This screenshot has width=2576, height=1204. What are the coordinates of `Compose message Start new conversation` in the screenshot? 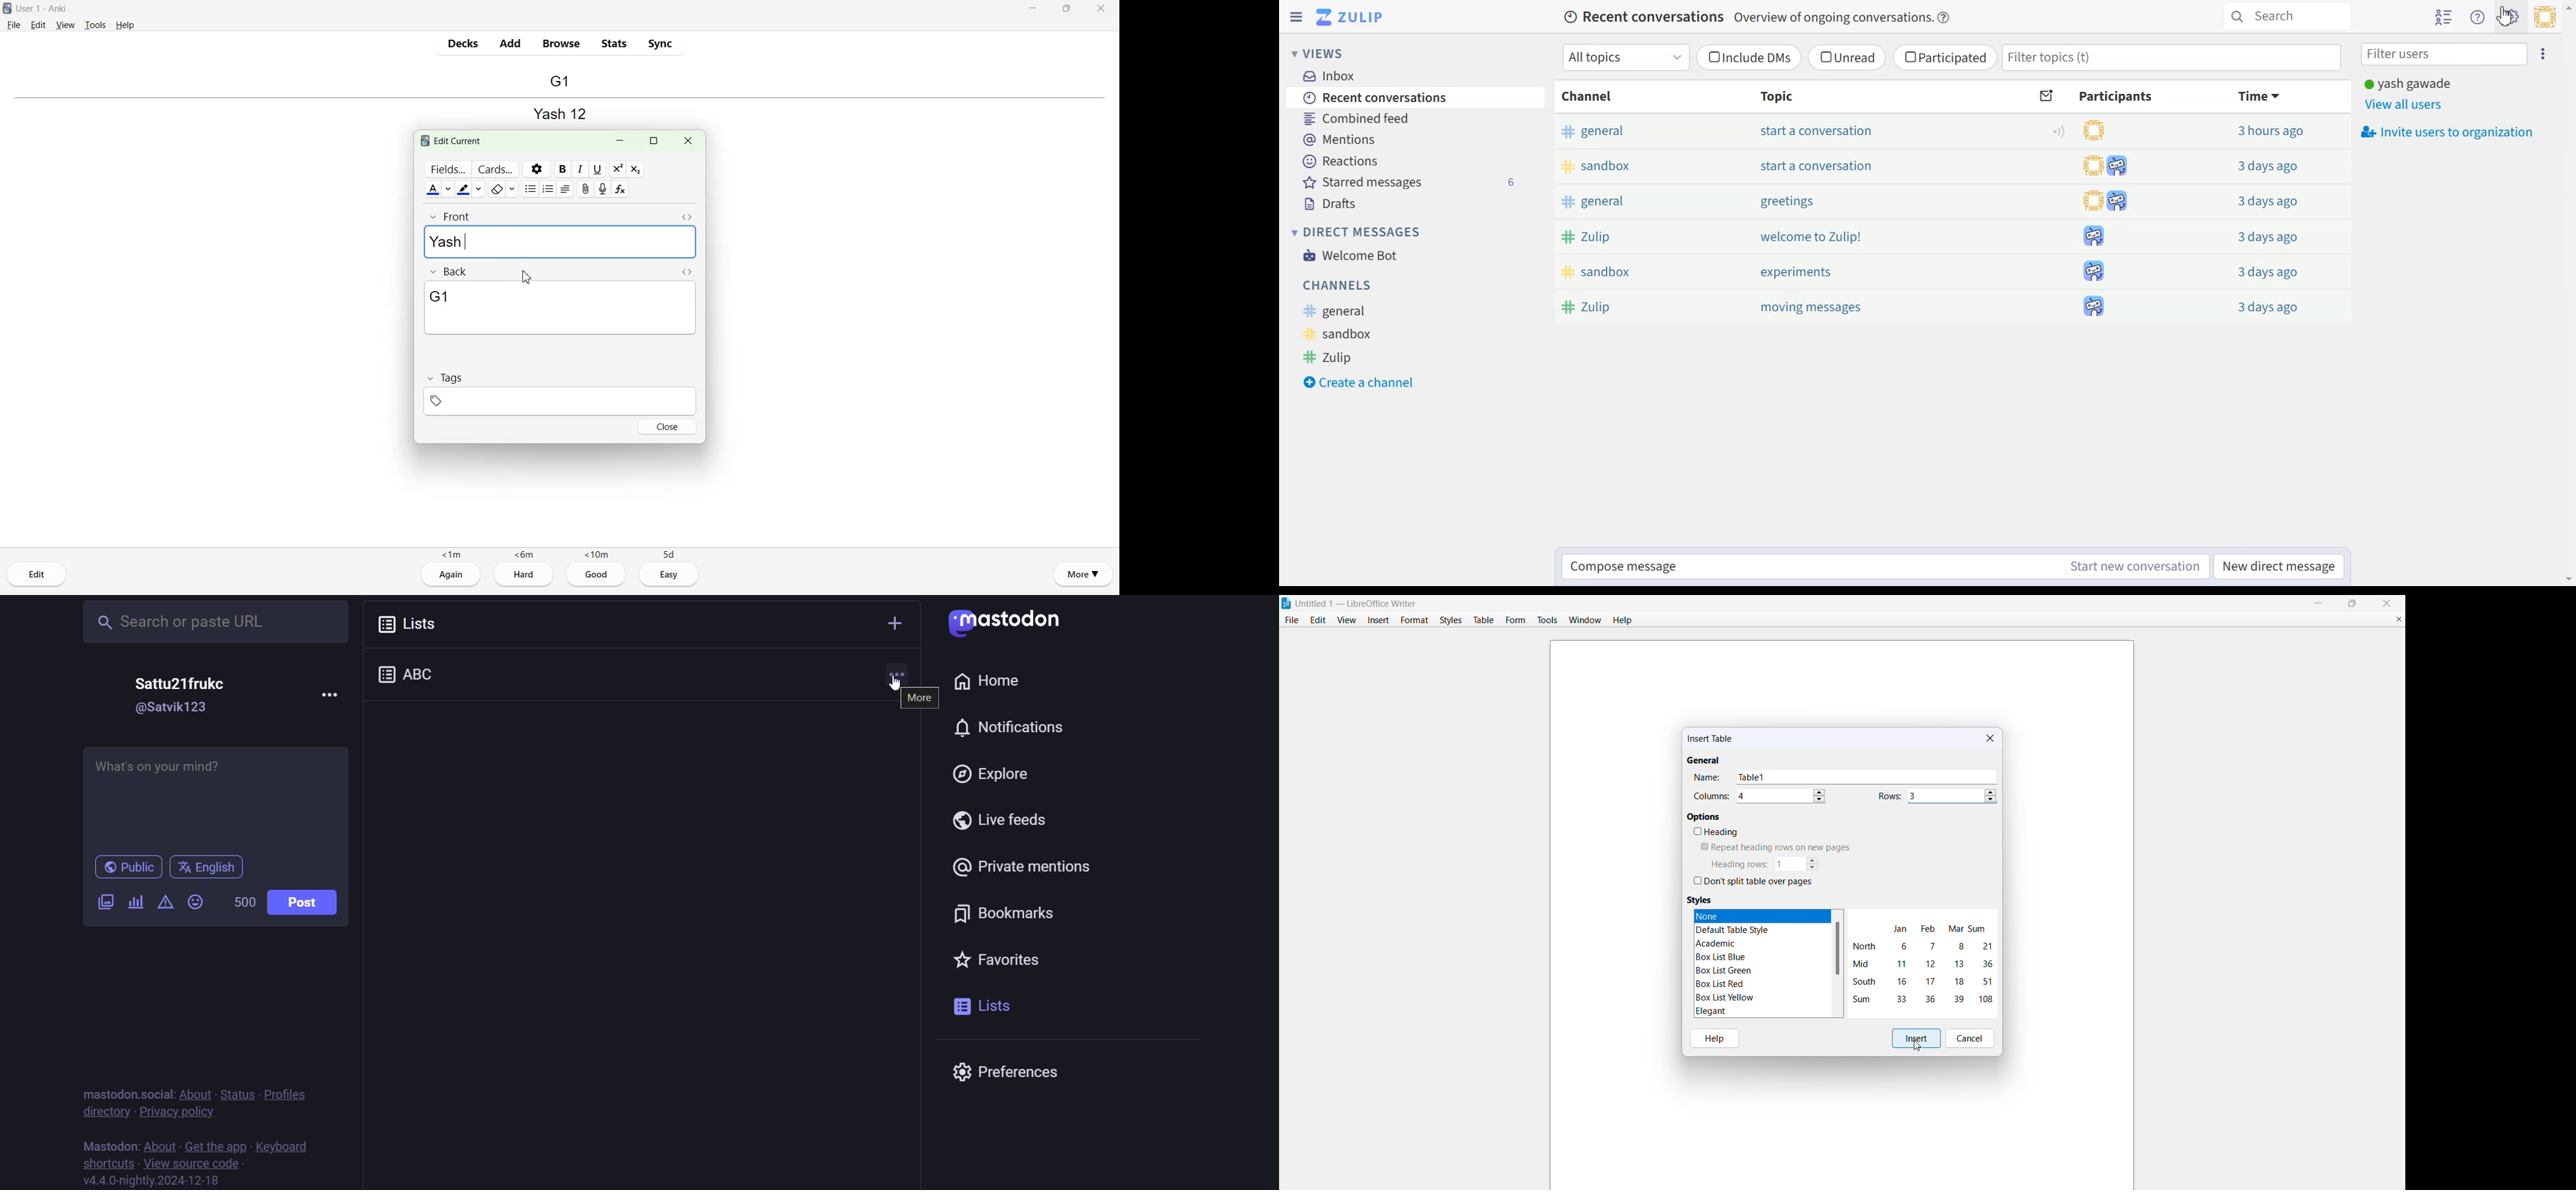 It's located at (1883, 567).